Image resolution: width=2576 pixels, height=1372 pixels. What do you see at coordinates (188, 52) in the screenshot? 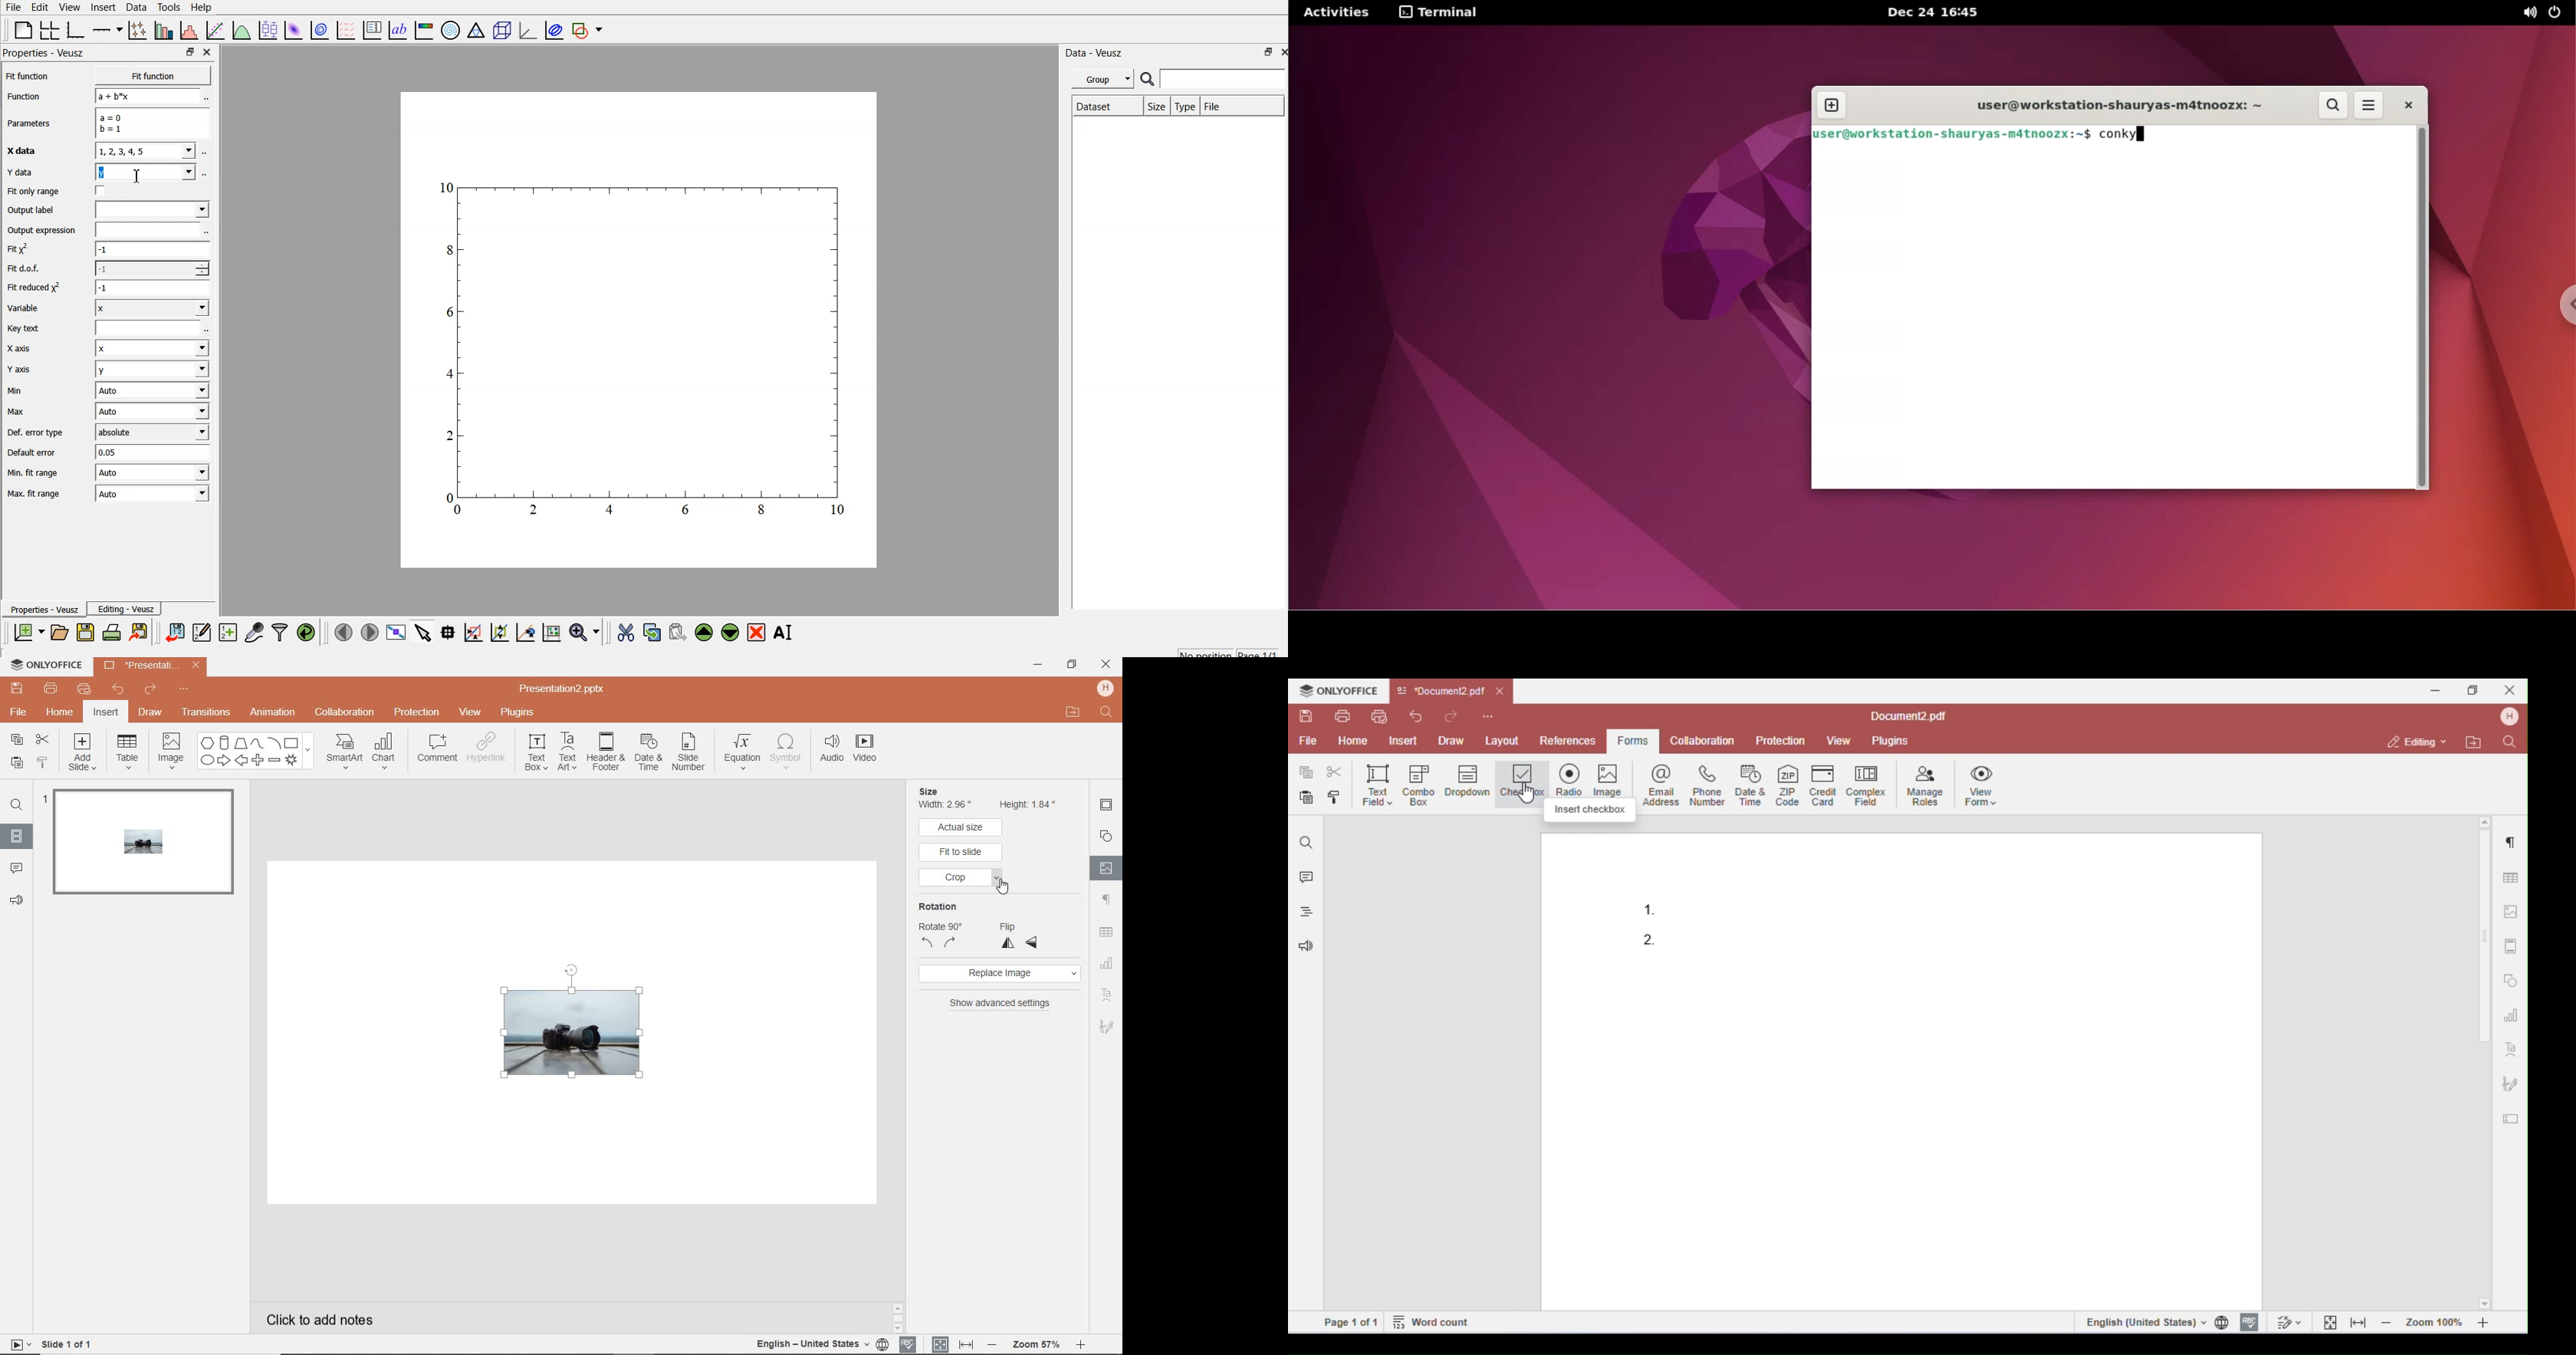
I see `restore down` at bounding box center [188, 52].